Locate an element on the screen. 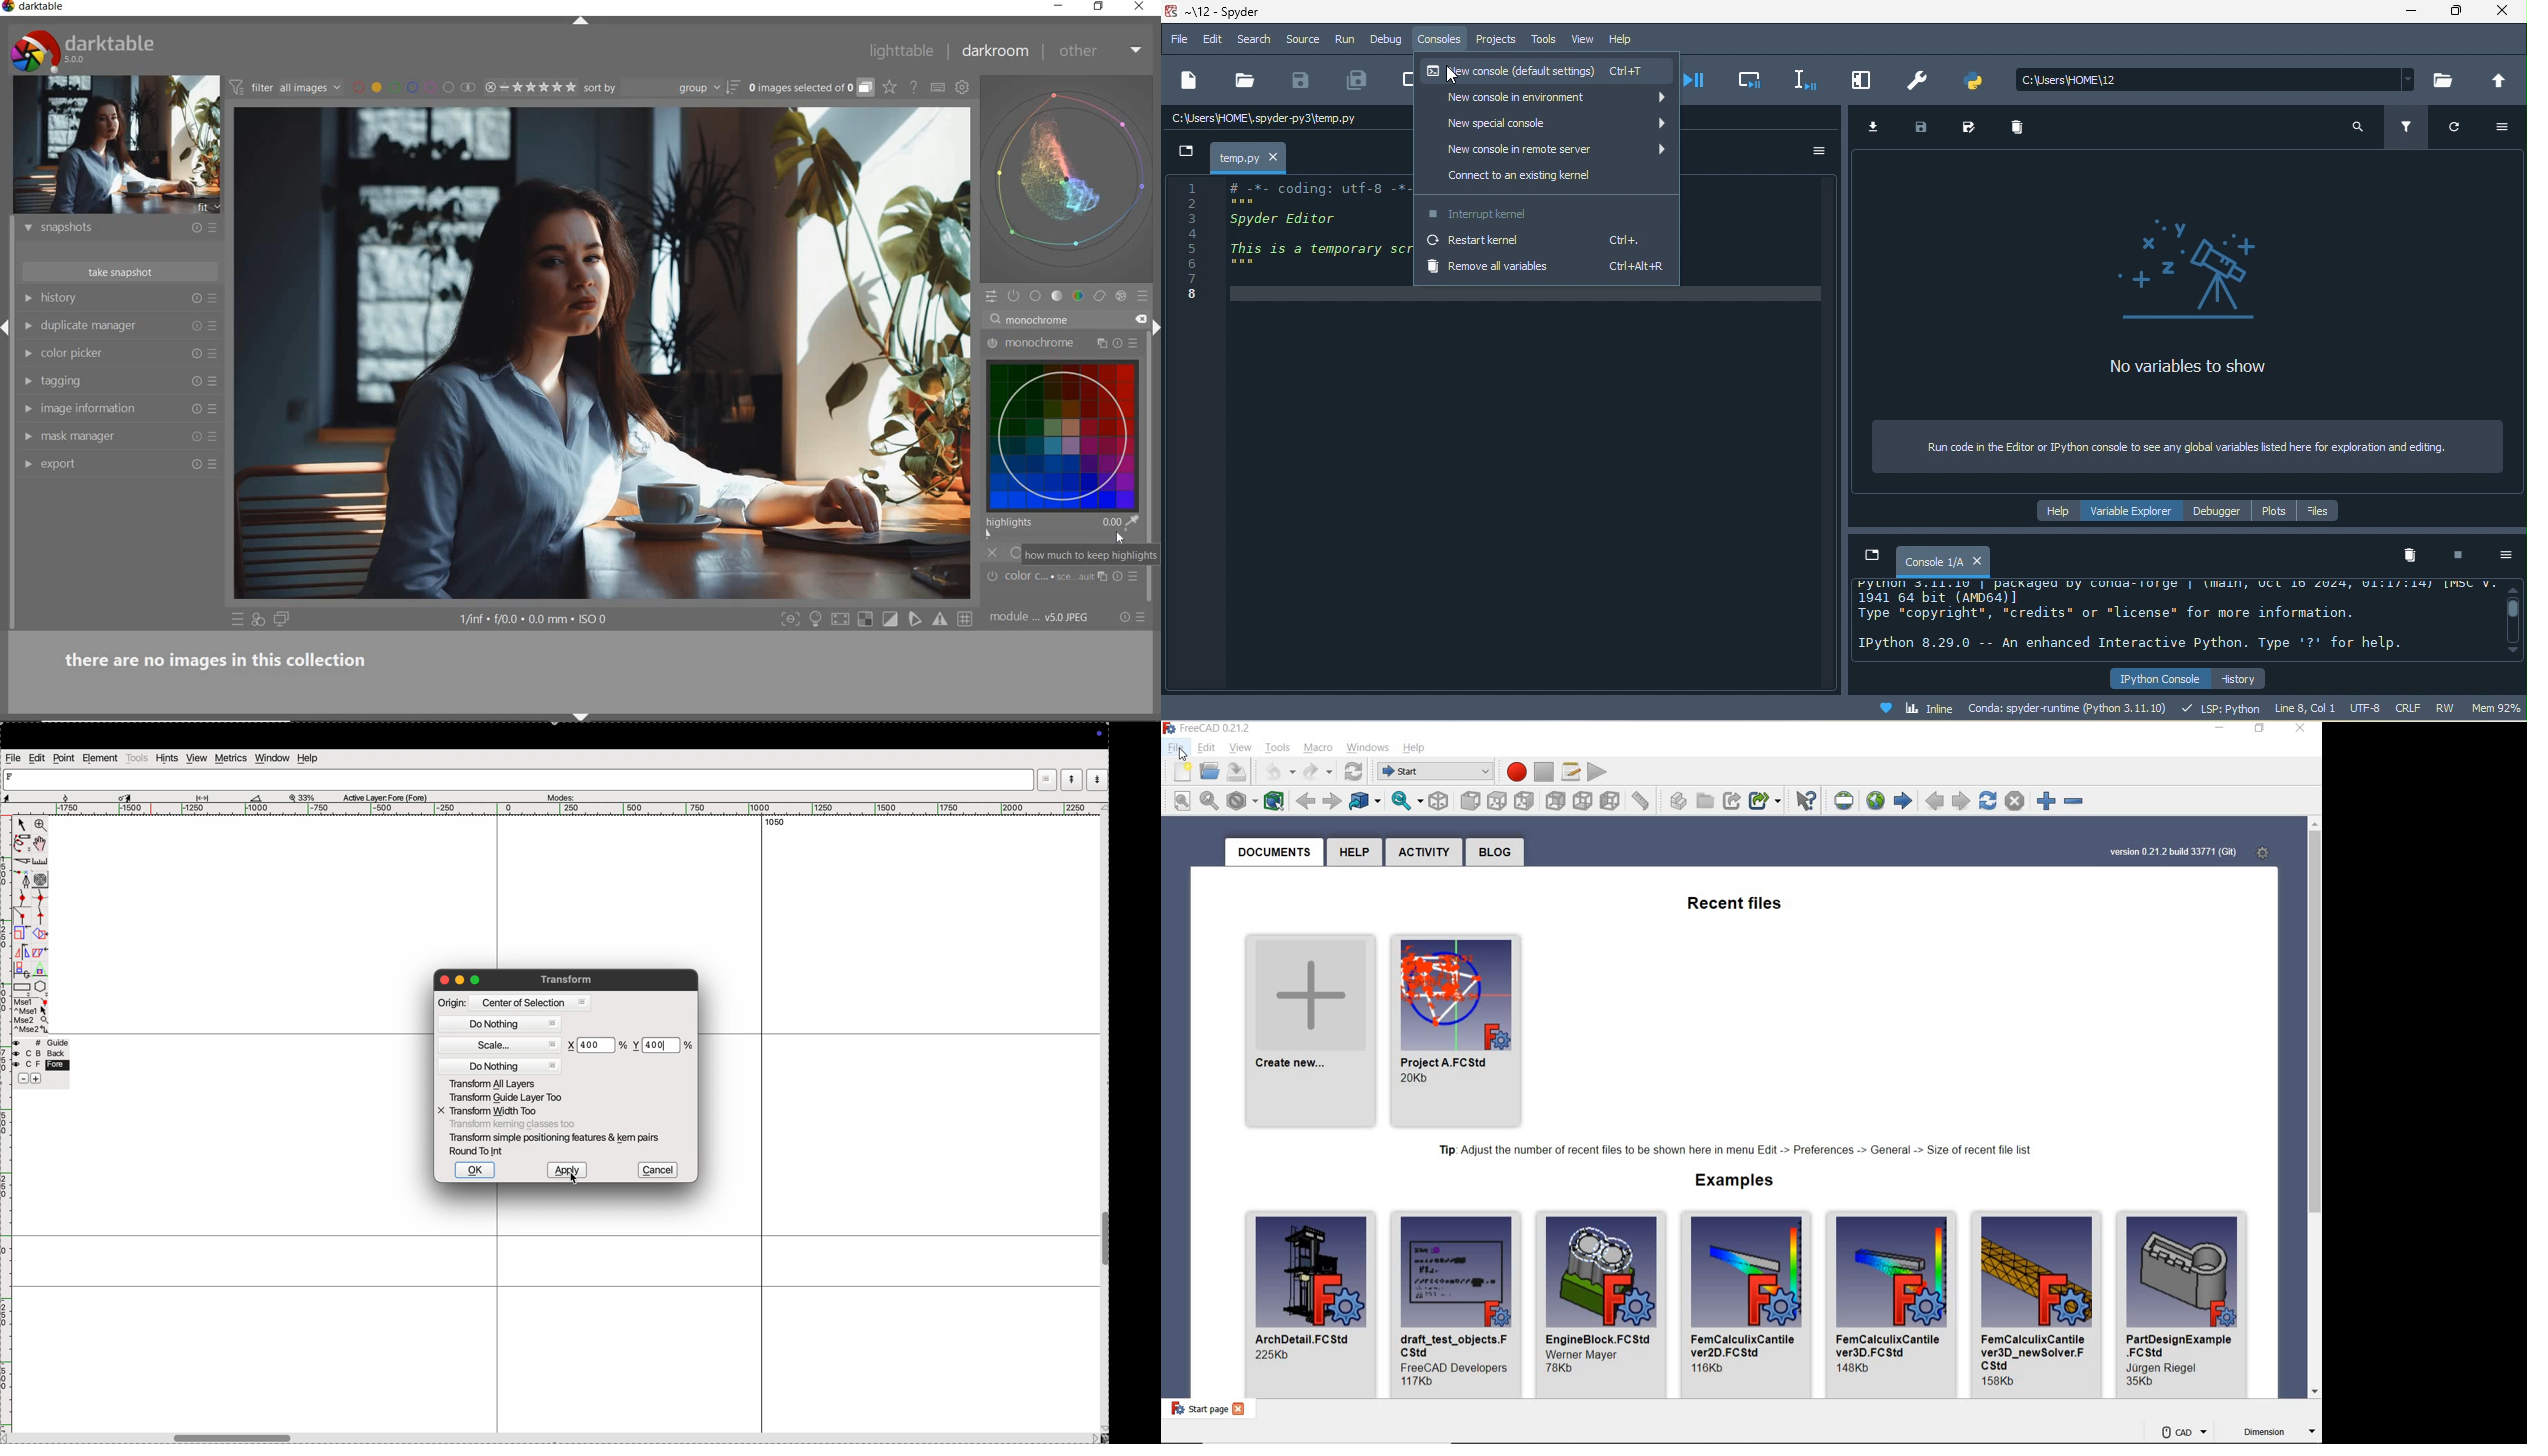 Image resolution: width=2548 pixels, height=1456 pixels. do nothing is located at coordinates (501, 1066).